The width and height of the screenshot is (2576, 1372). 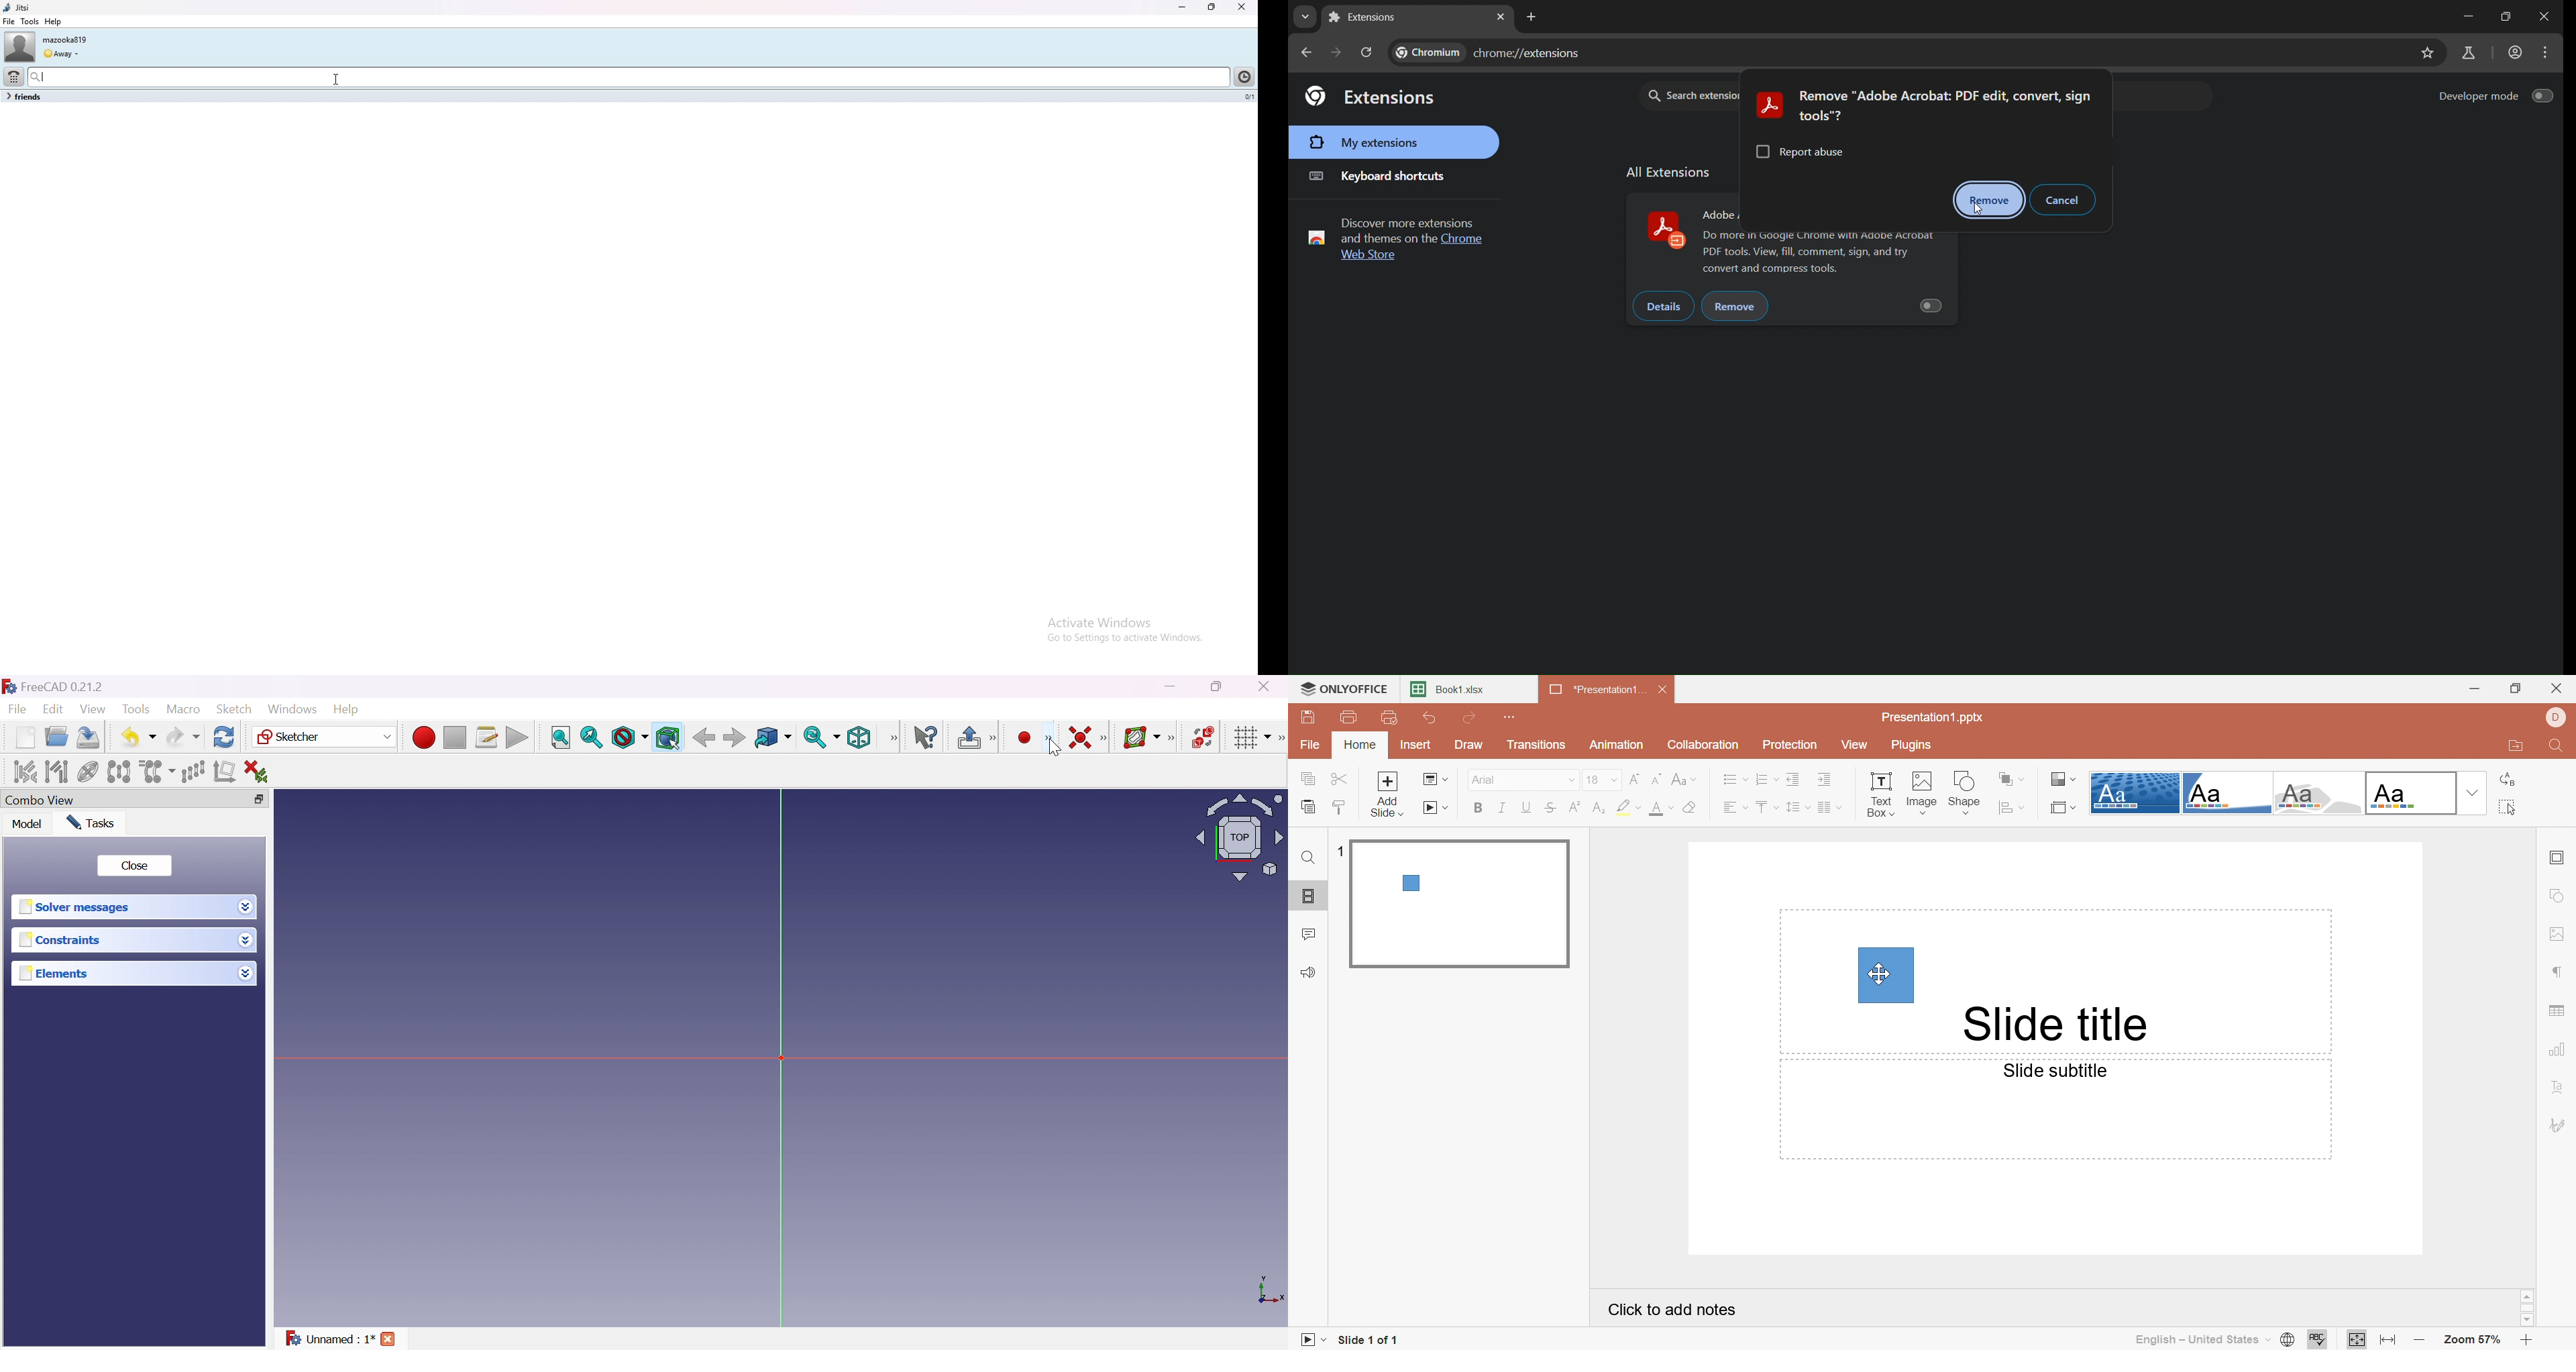 I want to click on Isometric, so click(x=859, y=737).